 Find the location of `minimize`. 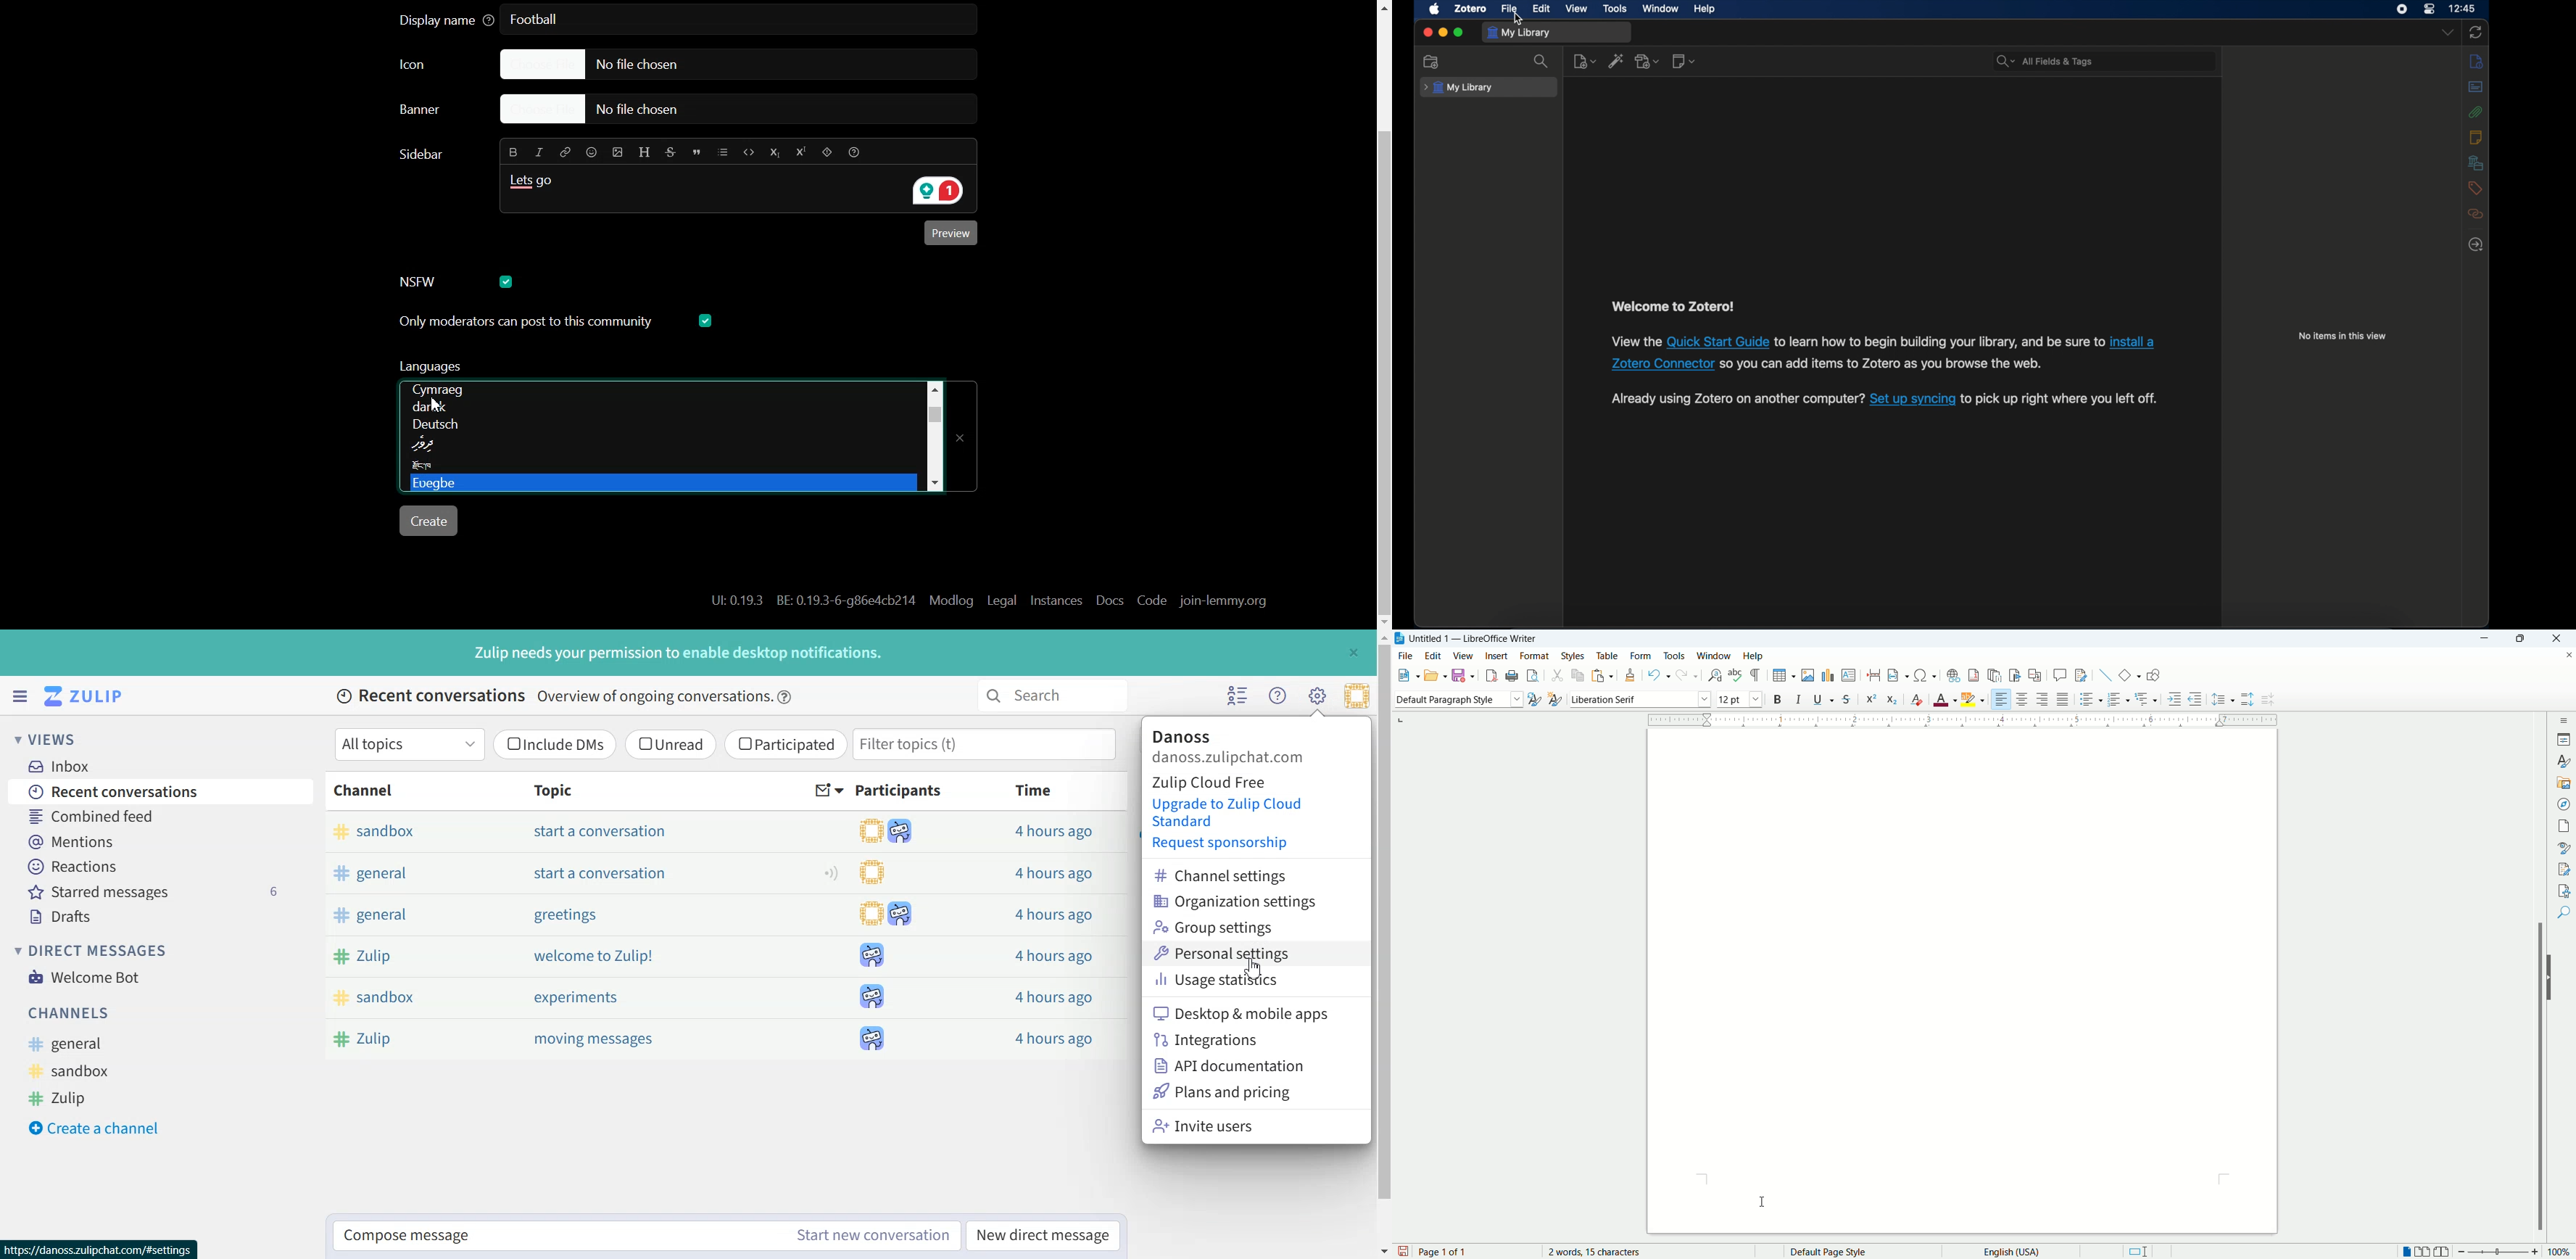

minimize is located at coordinates (1443, 32).